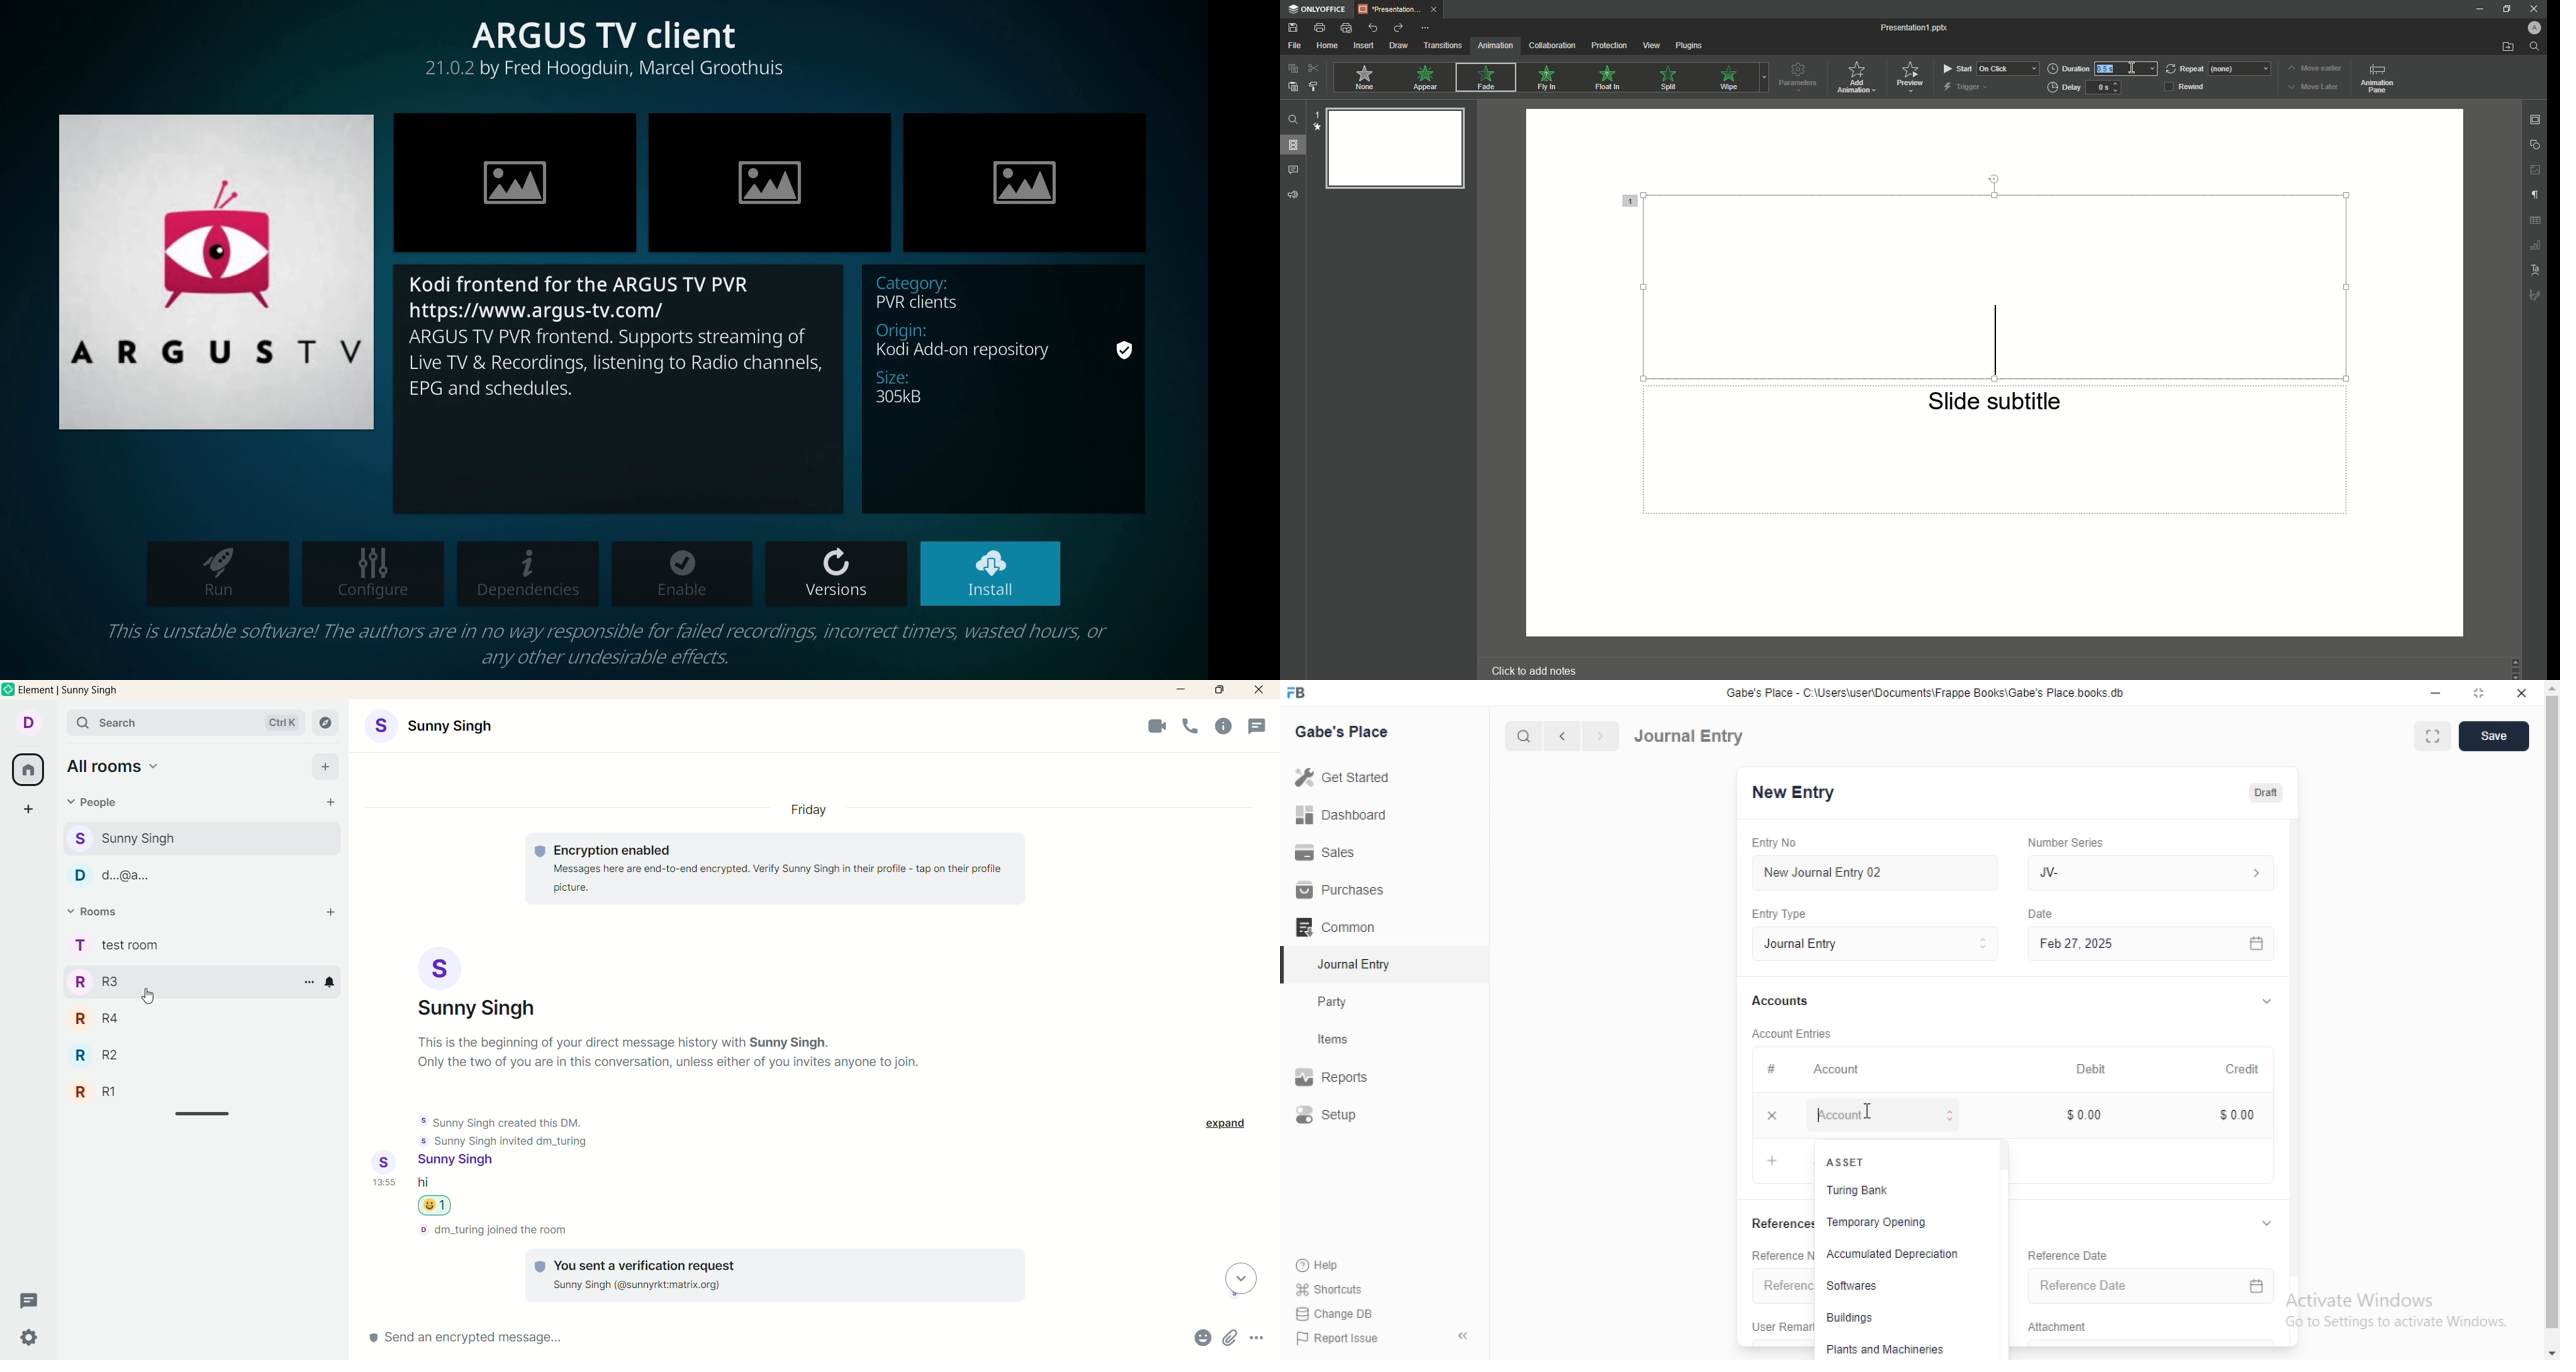 This screenshot has height=1372, width=2576. Describe the element at coordinates (1294, 170) in the screenshot. I see `Comments` at that location.